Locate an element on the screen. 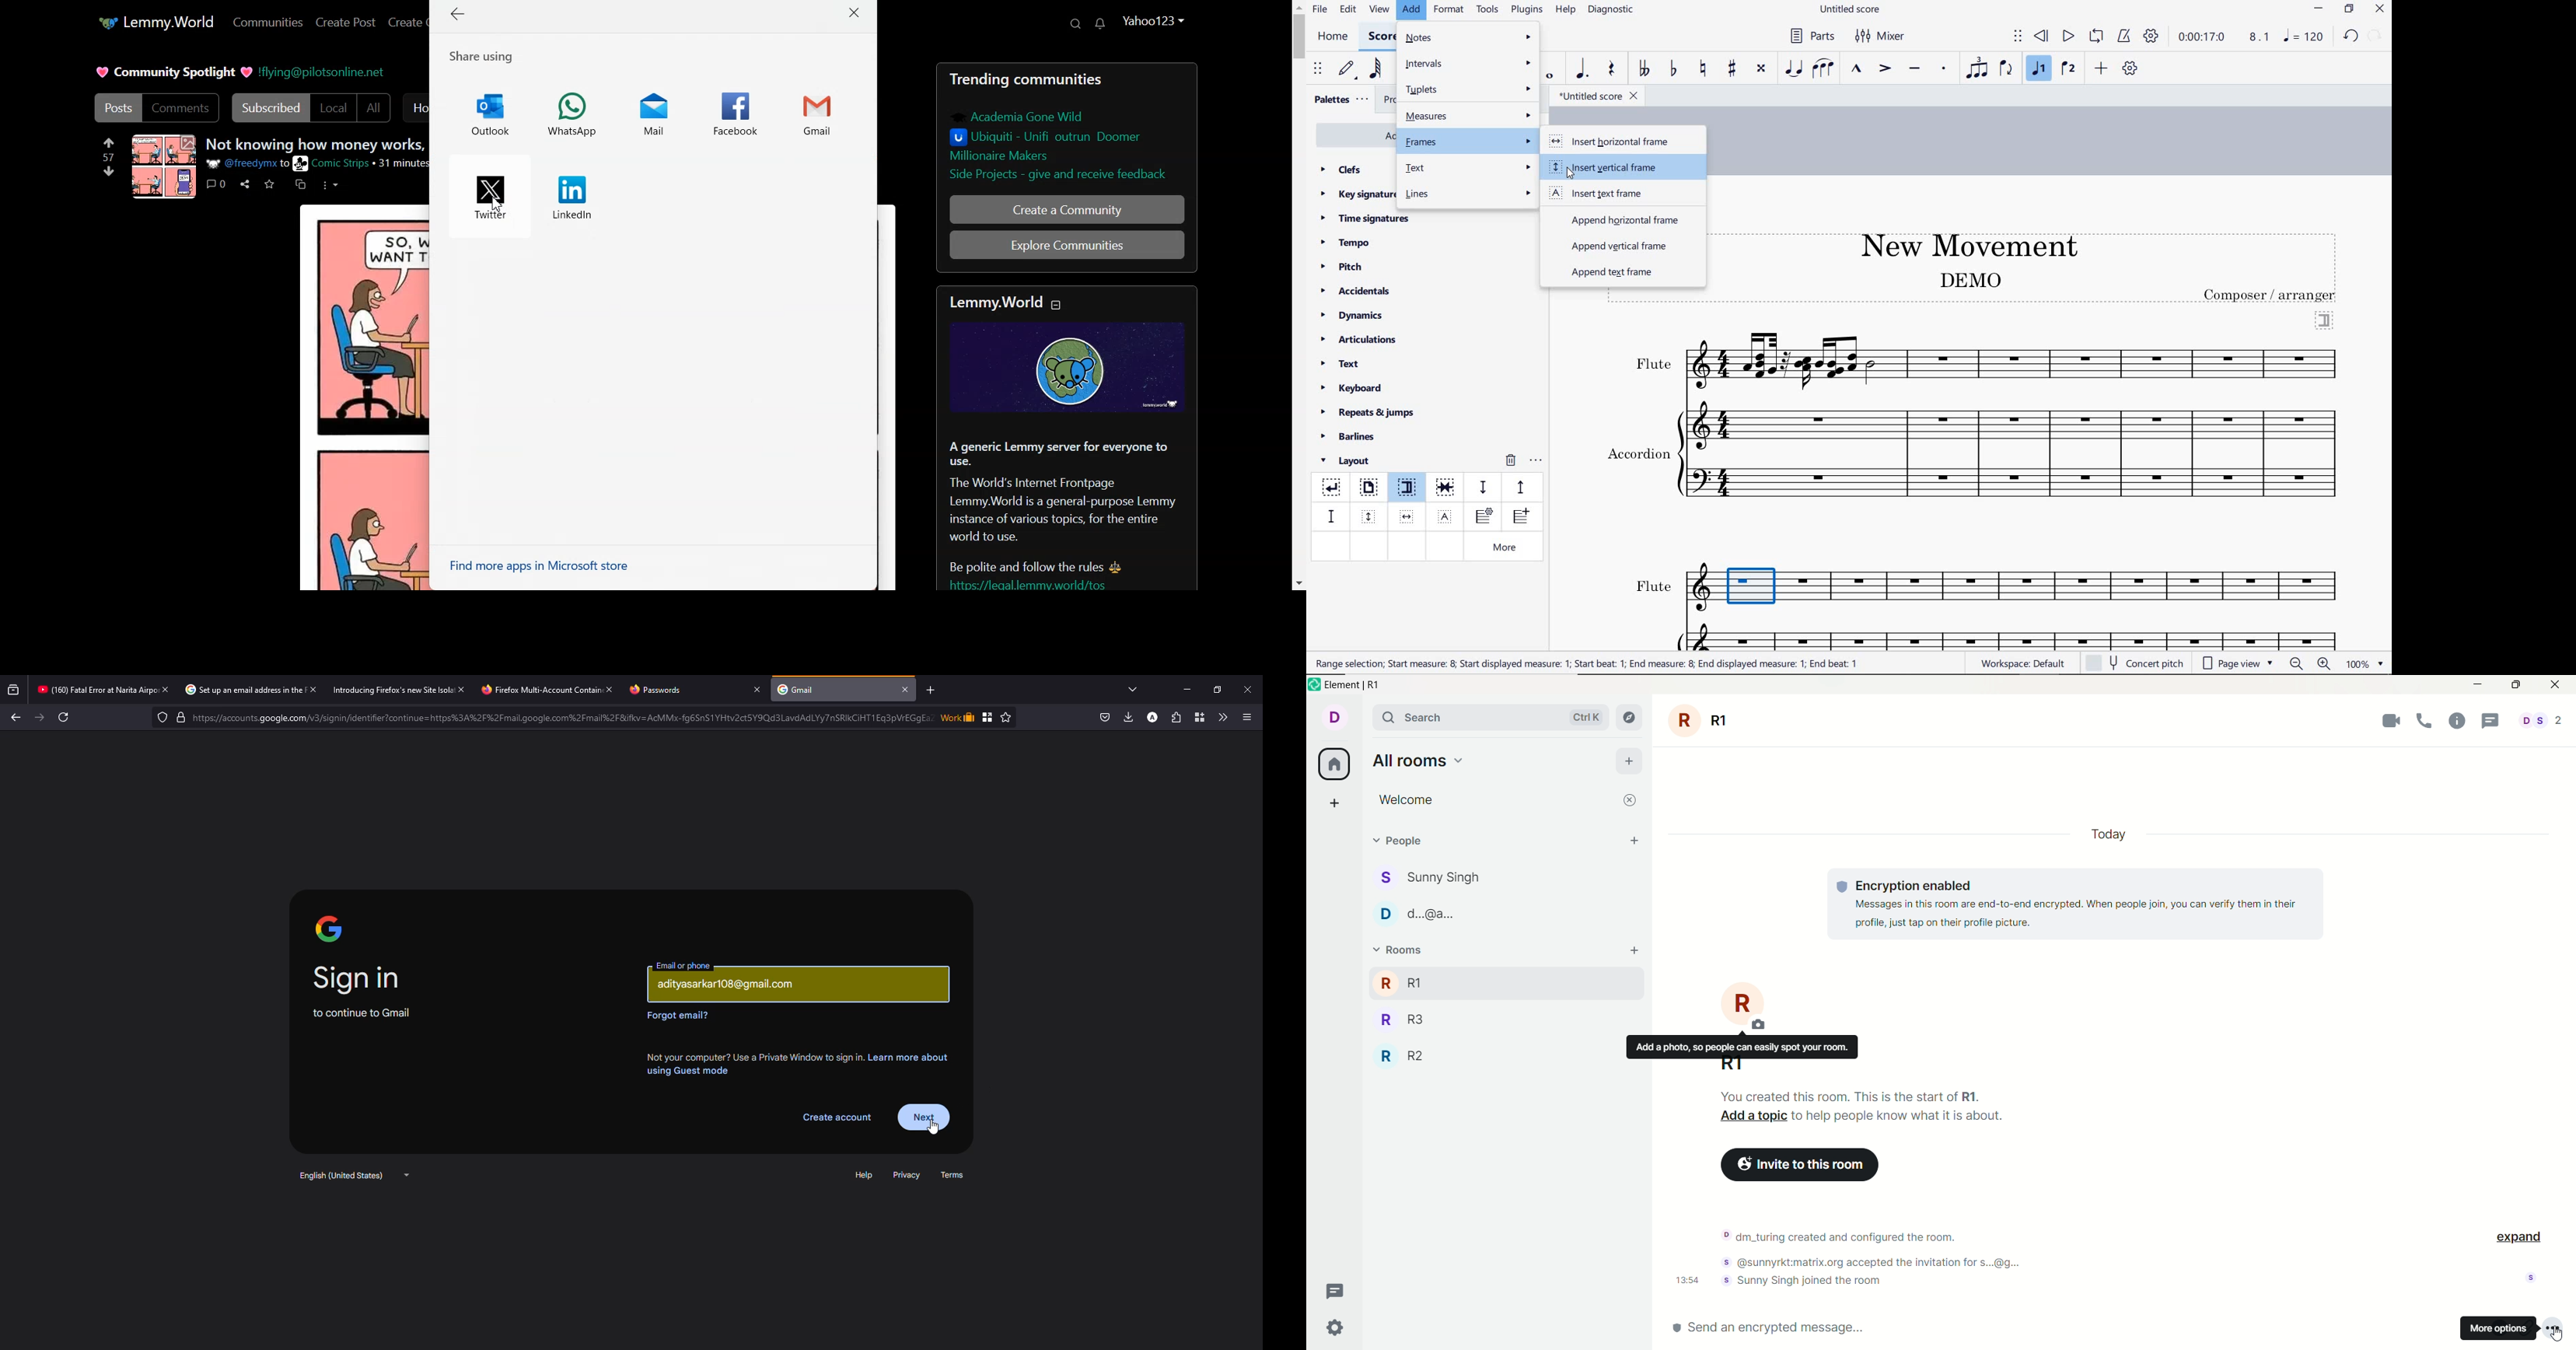 The image size is (2576, 1372). repeats & jumps is located at coordinates (1368, 411).